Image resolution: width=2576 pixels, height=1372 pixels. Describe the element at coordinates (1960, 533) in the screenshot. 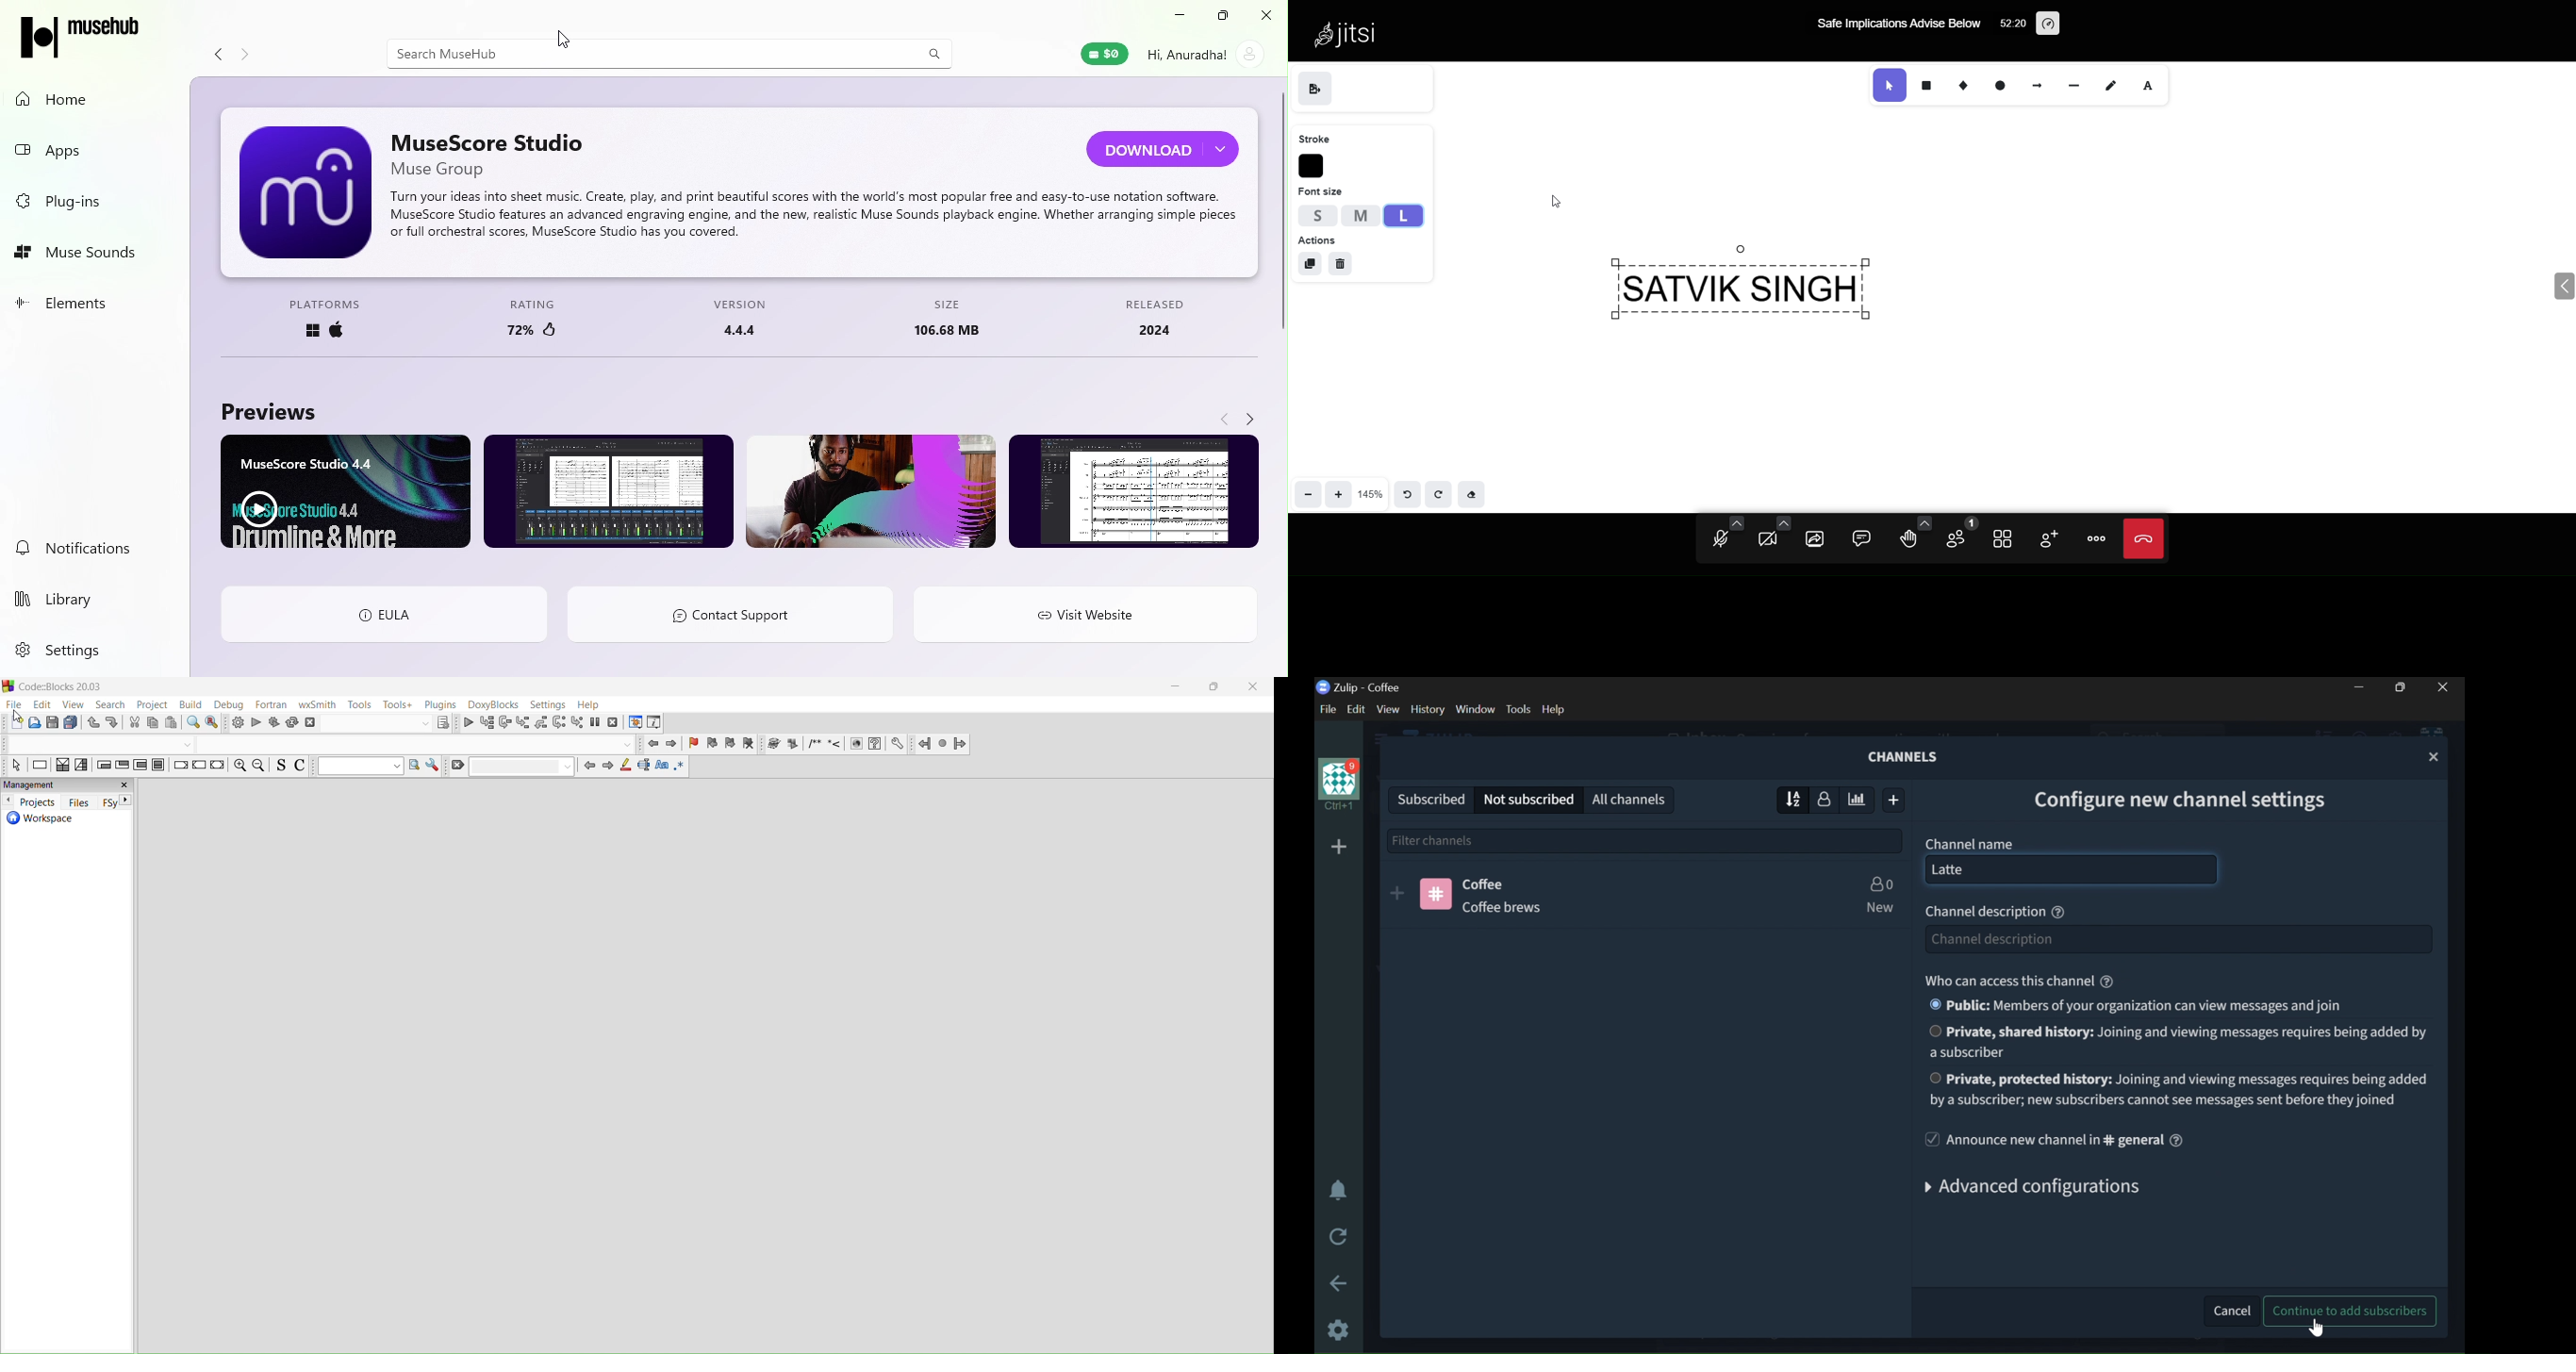

I see `participants` at that location.